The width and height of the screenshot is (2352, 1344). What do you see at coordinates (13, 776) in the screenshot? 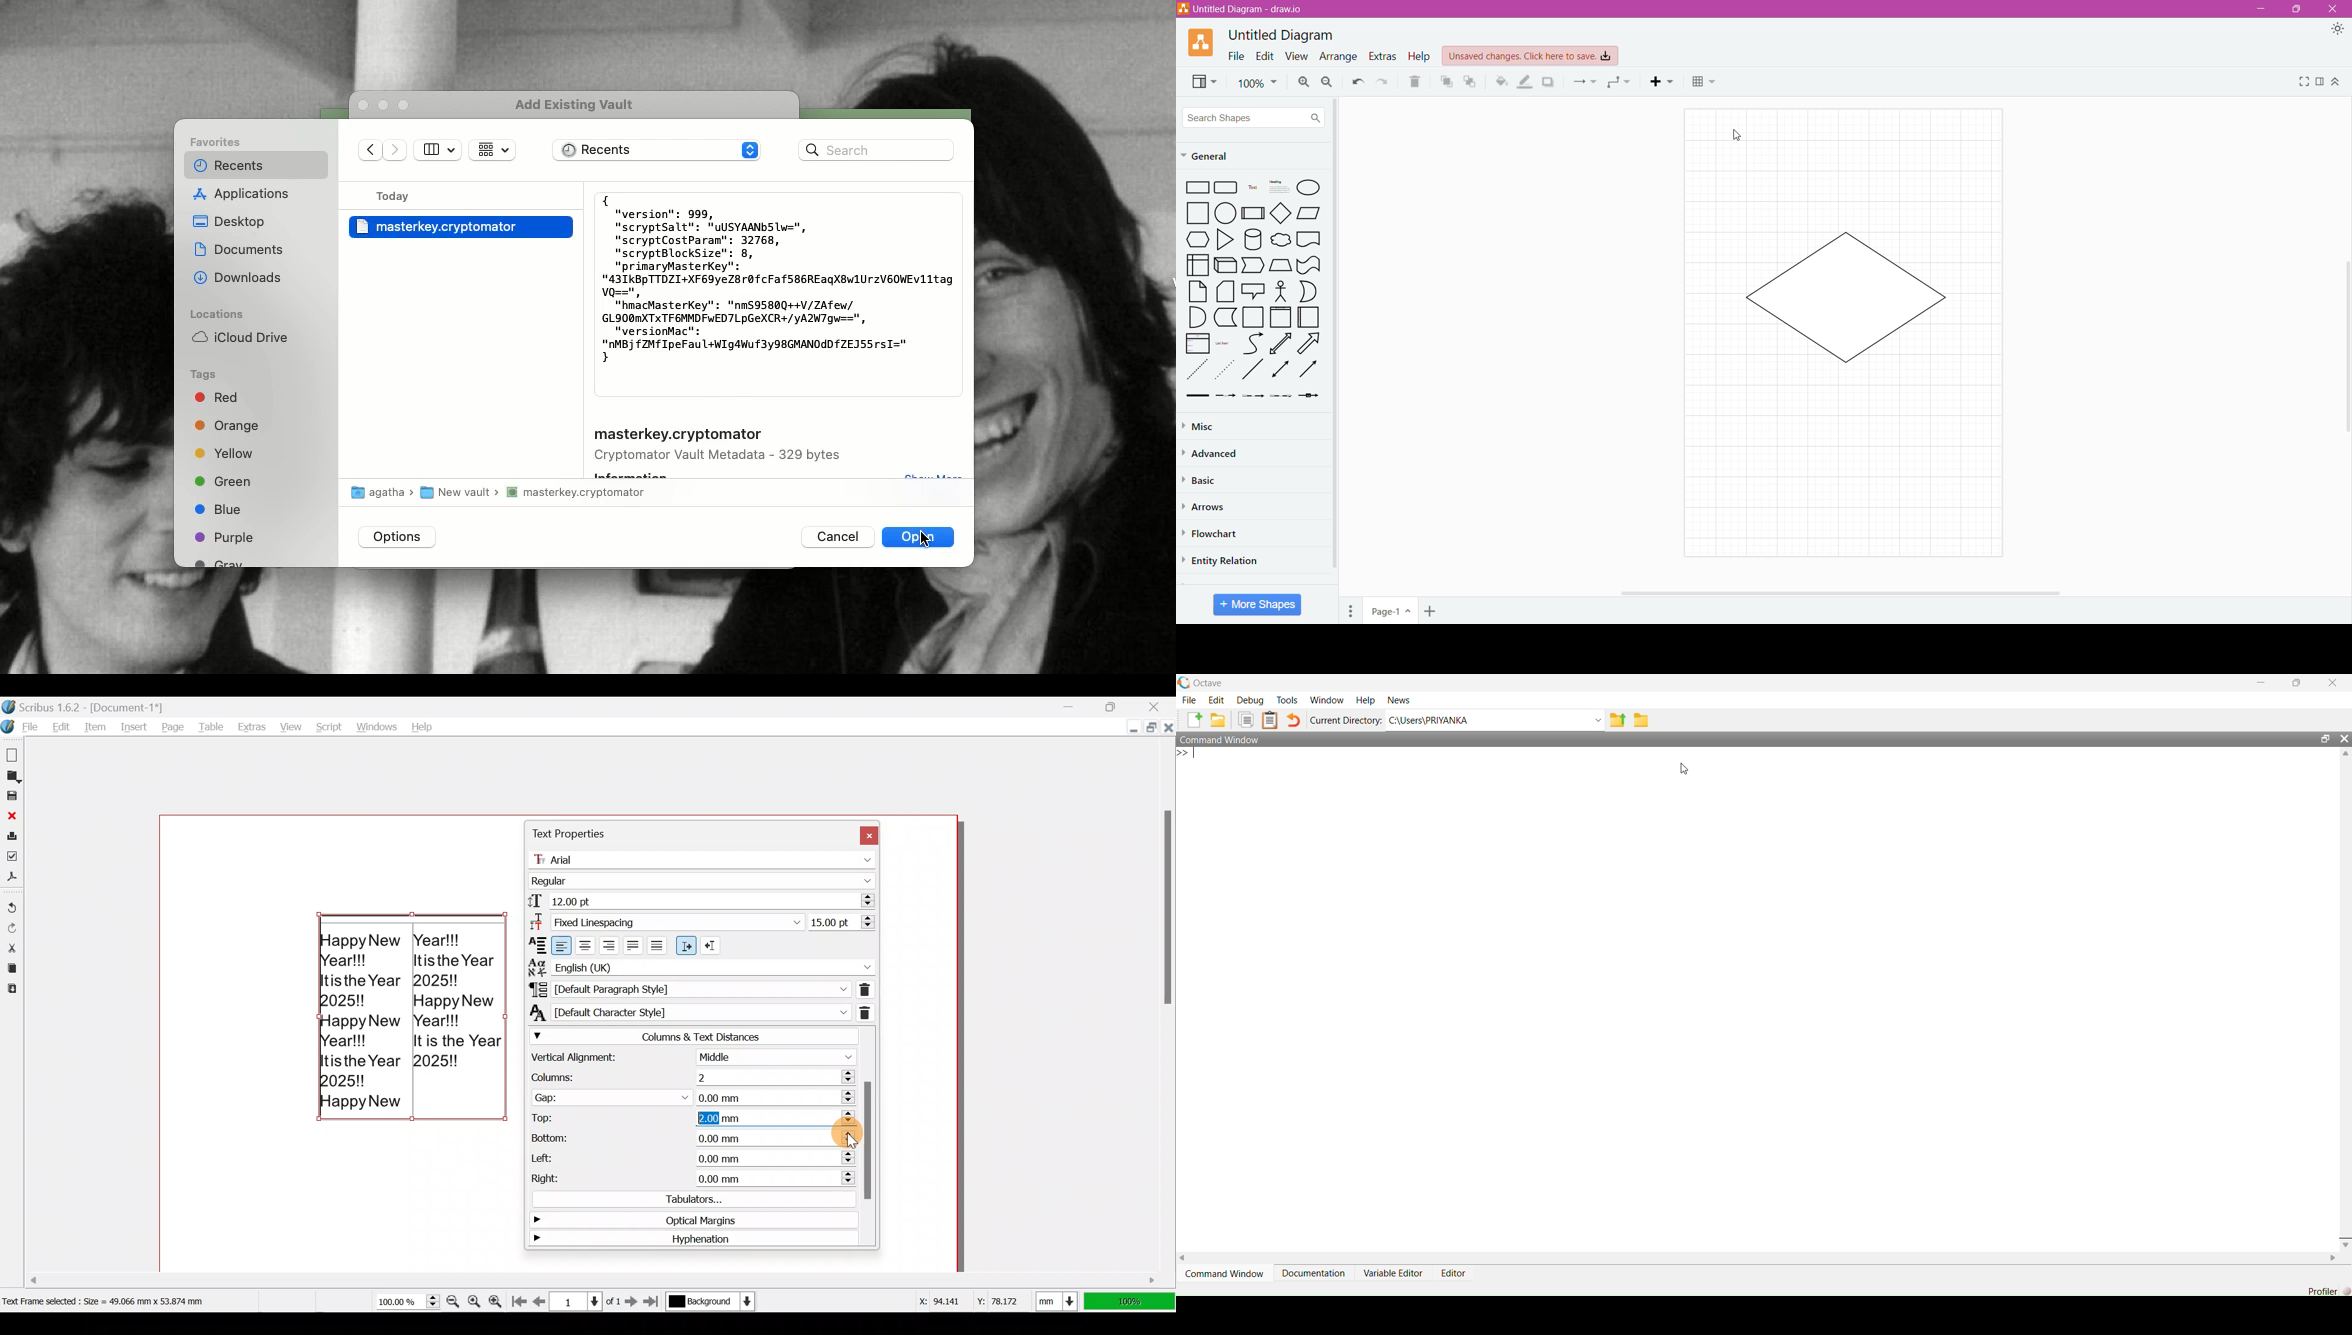
I see `Open` at bounding box center [13, 776].